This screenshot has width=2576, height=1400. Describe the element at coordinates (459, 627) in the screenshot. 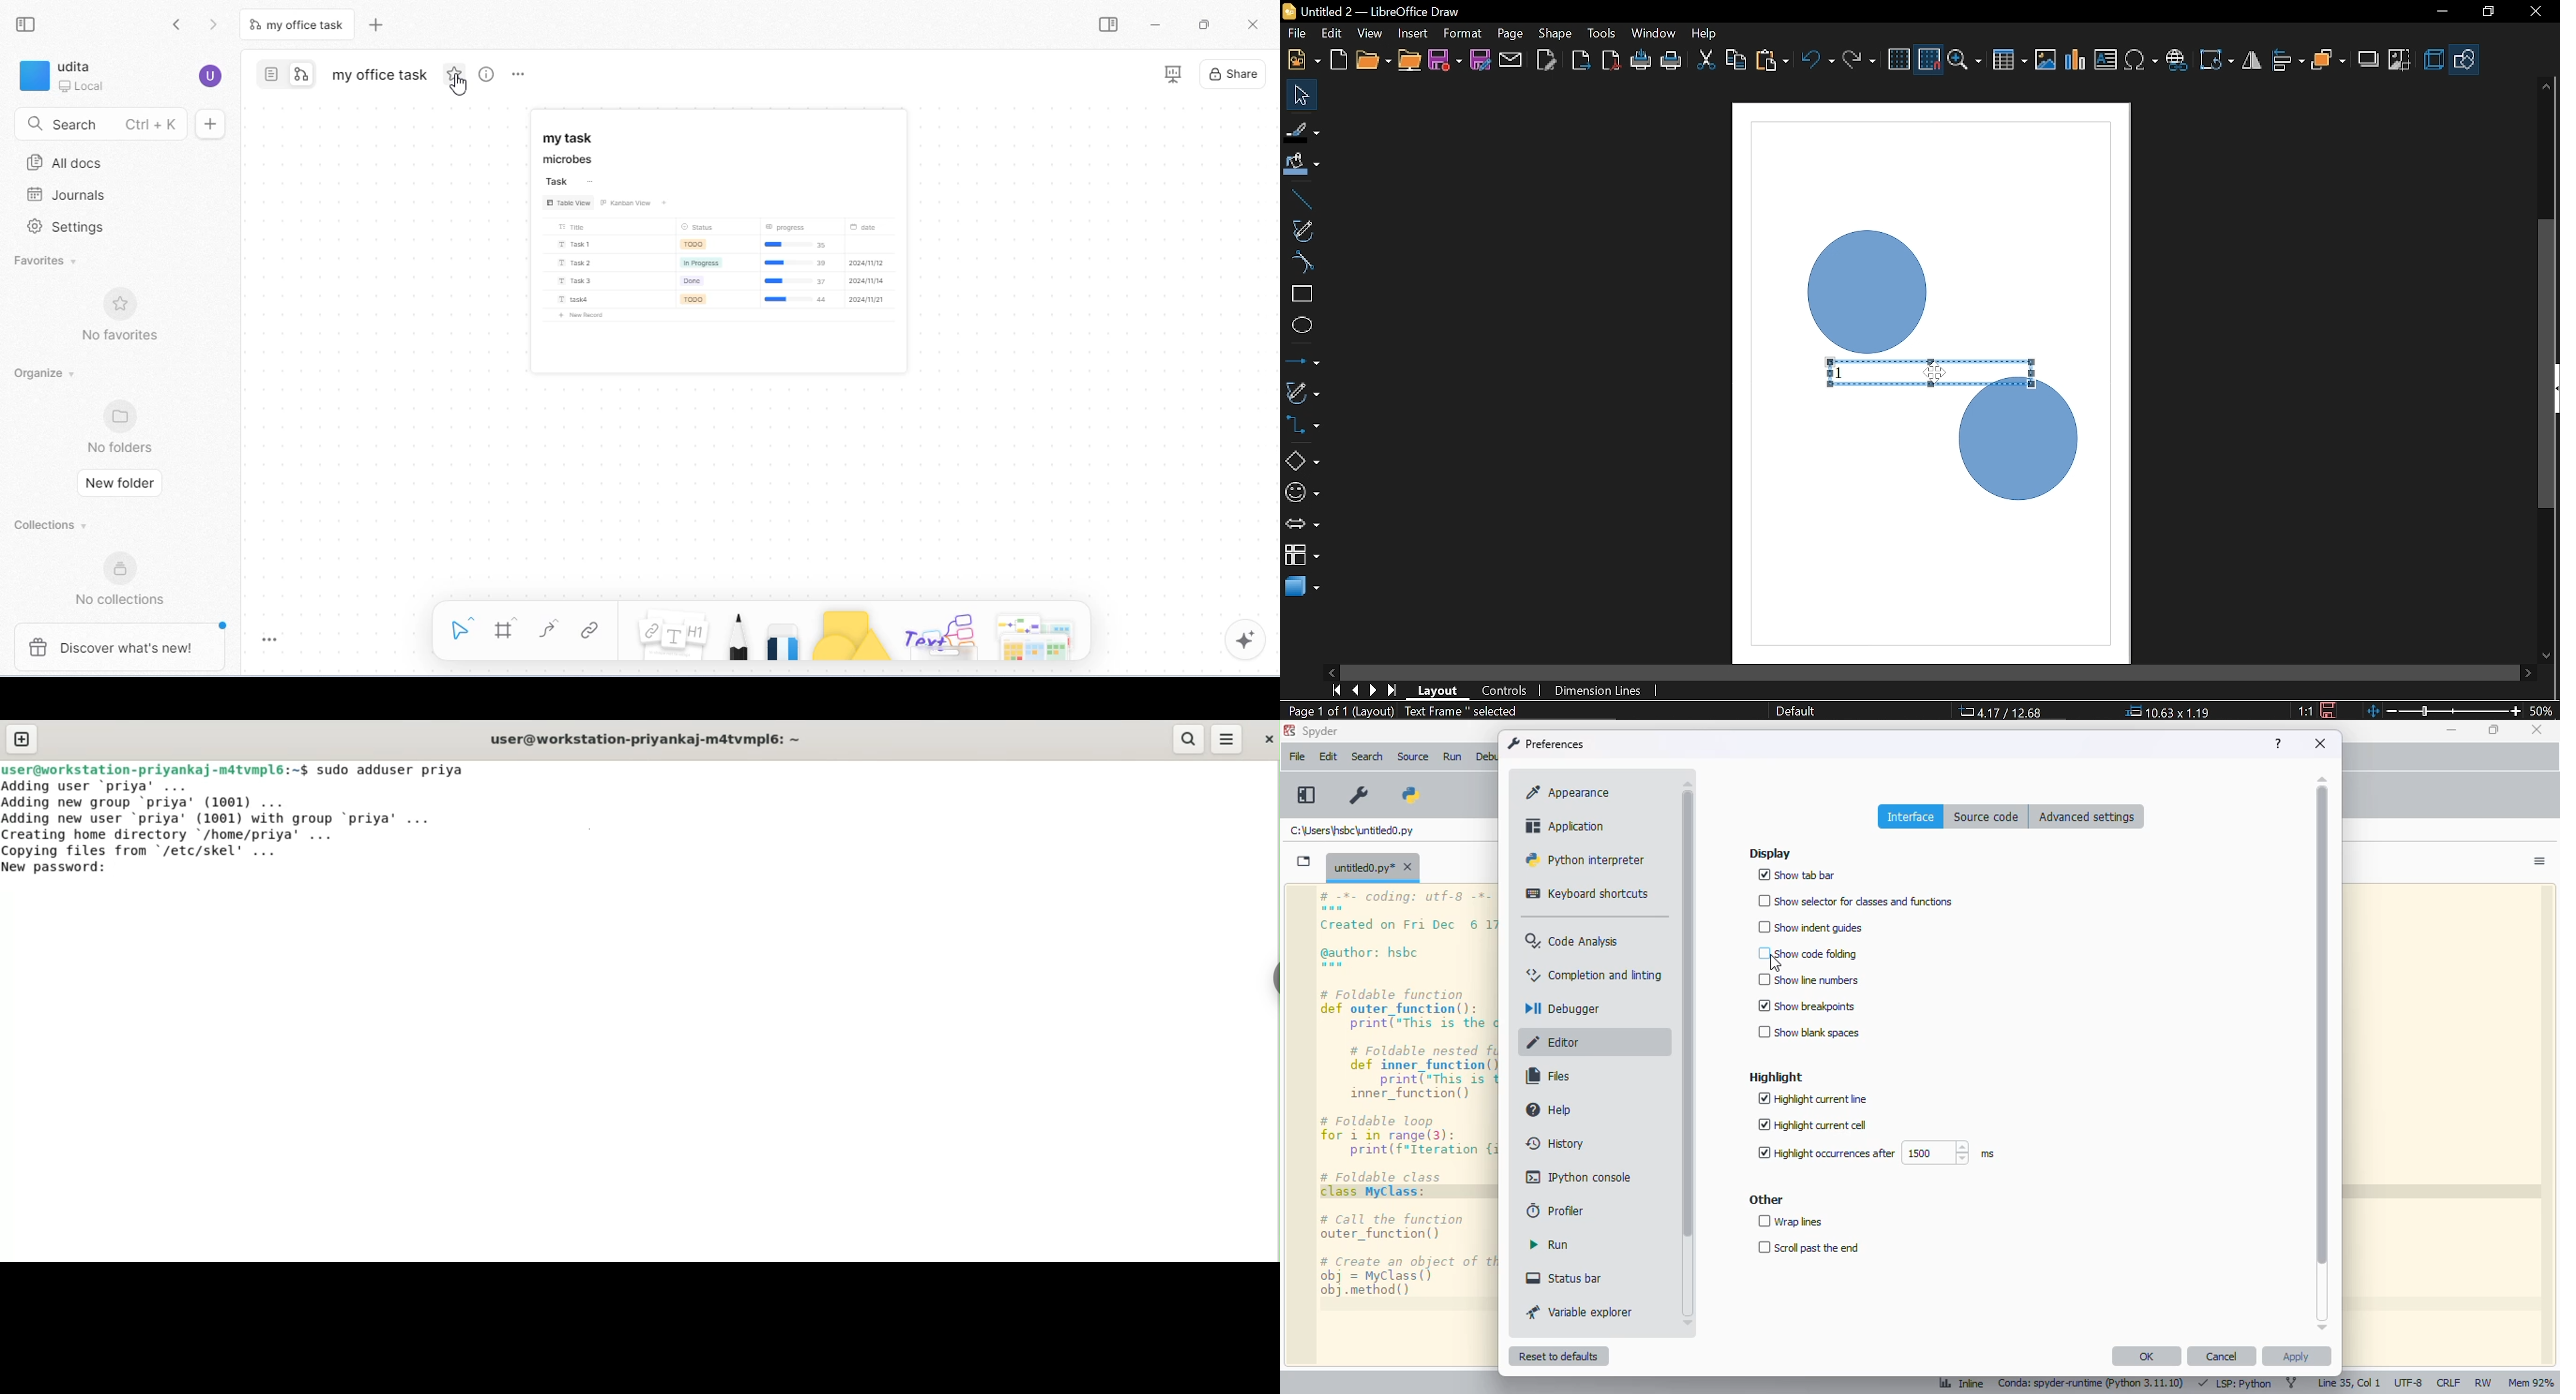

I see `select` at that location.